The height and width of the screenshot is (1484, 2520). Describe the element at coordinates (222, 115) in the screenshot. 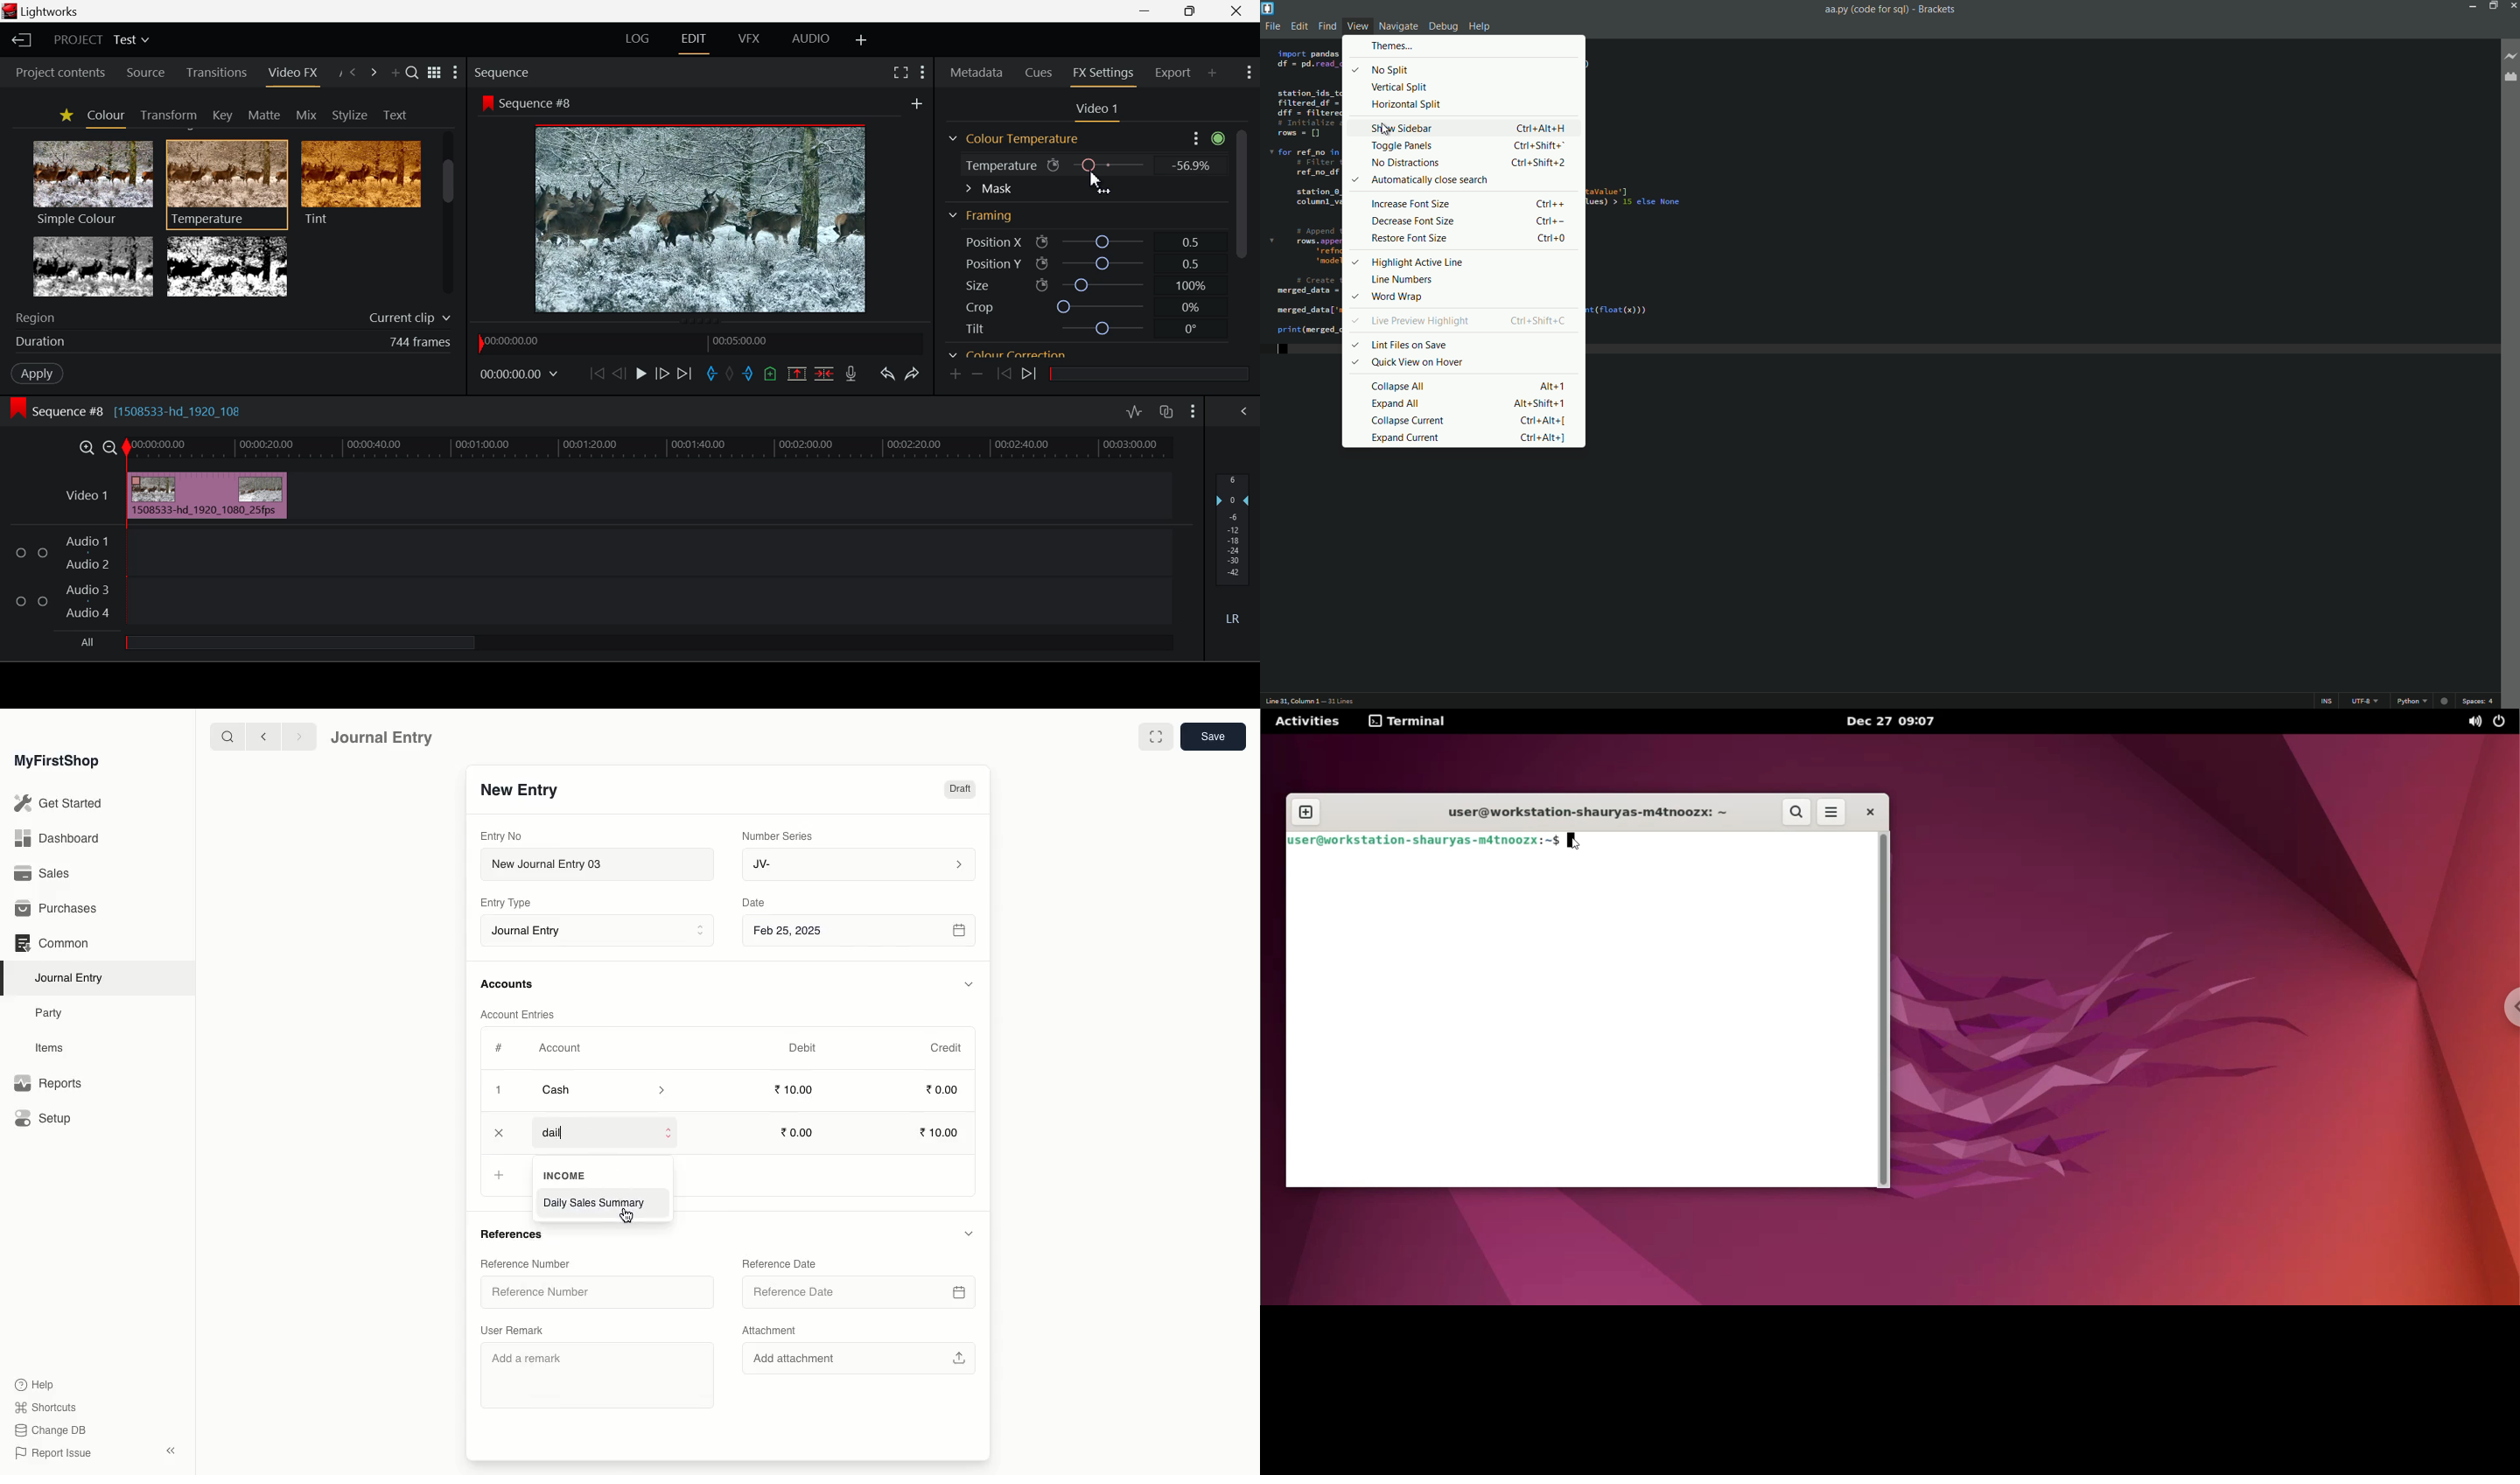

I see `Key` at that location.